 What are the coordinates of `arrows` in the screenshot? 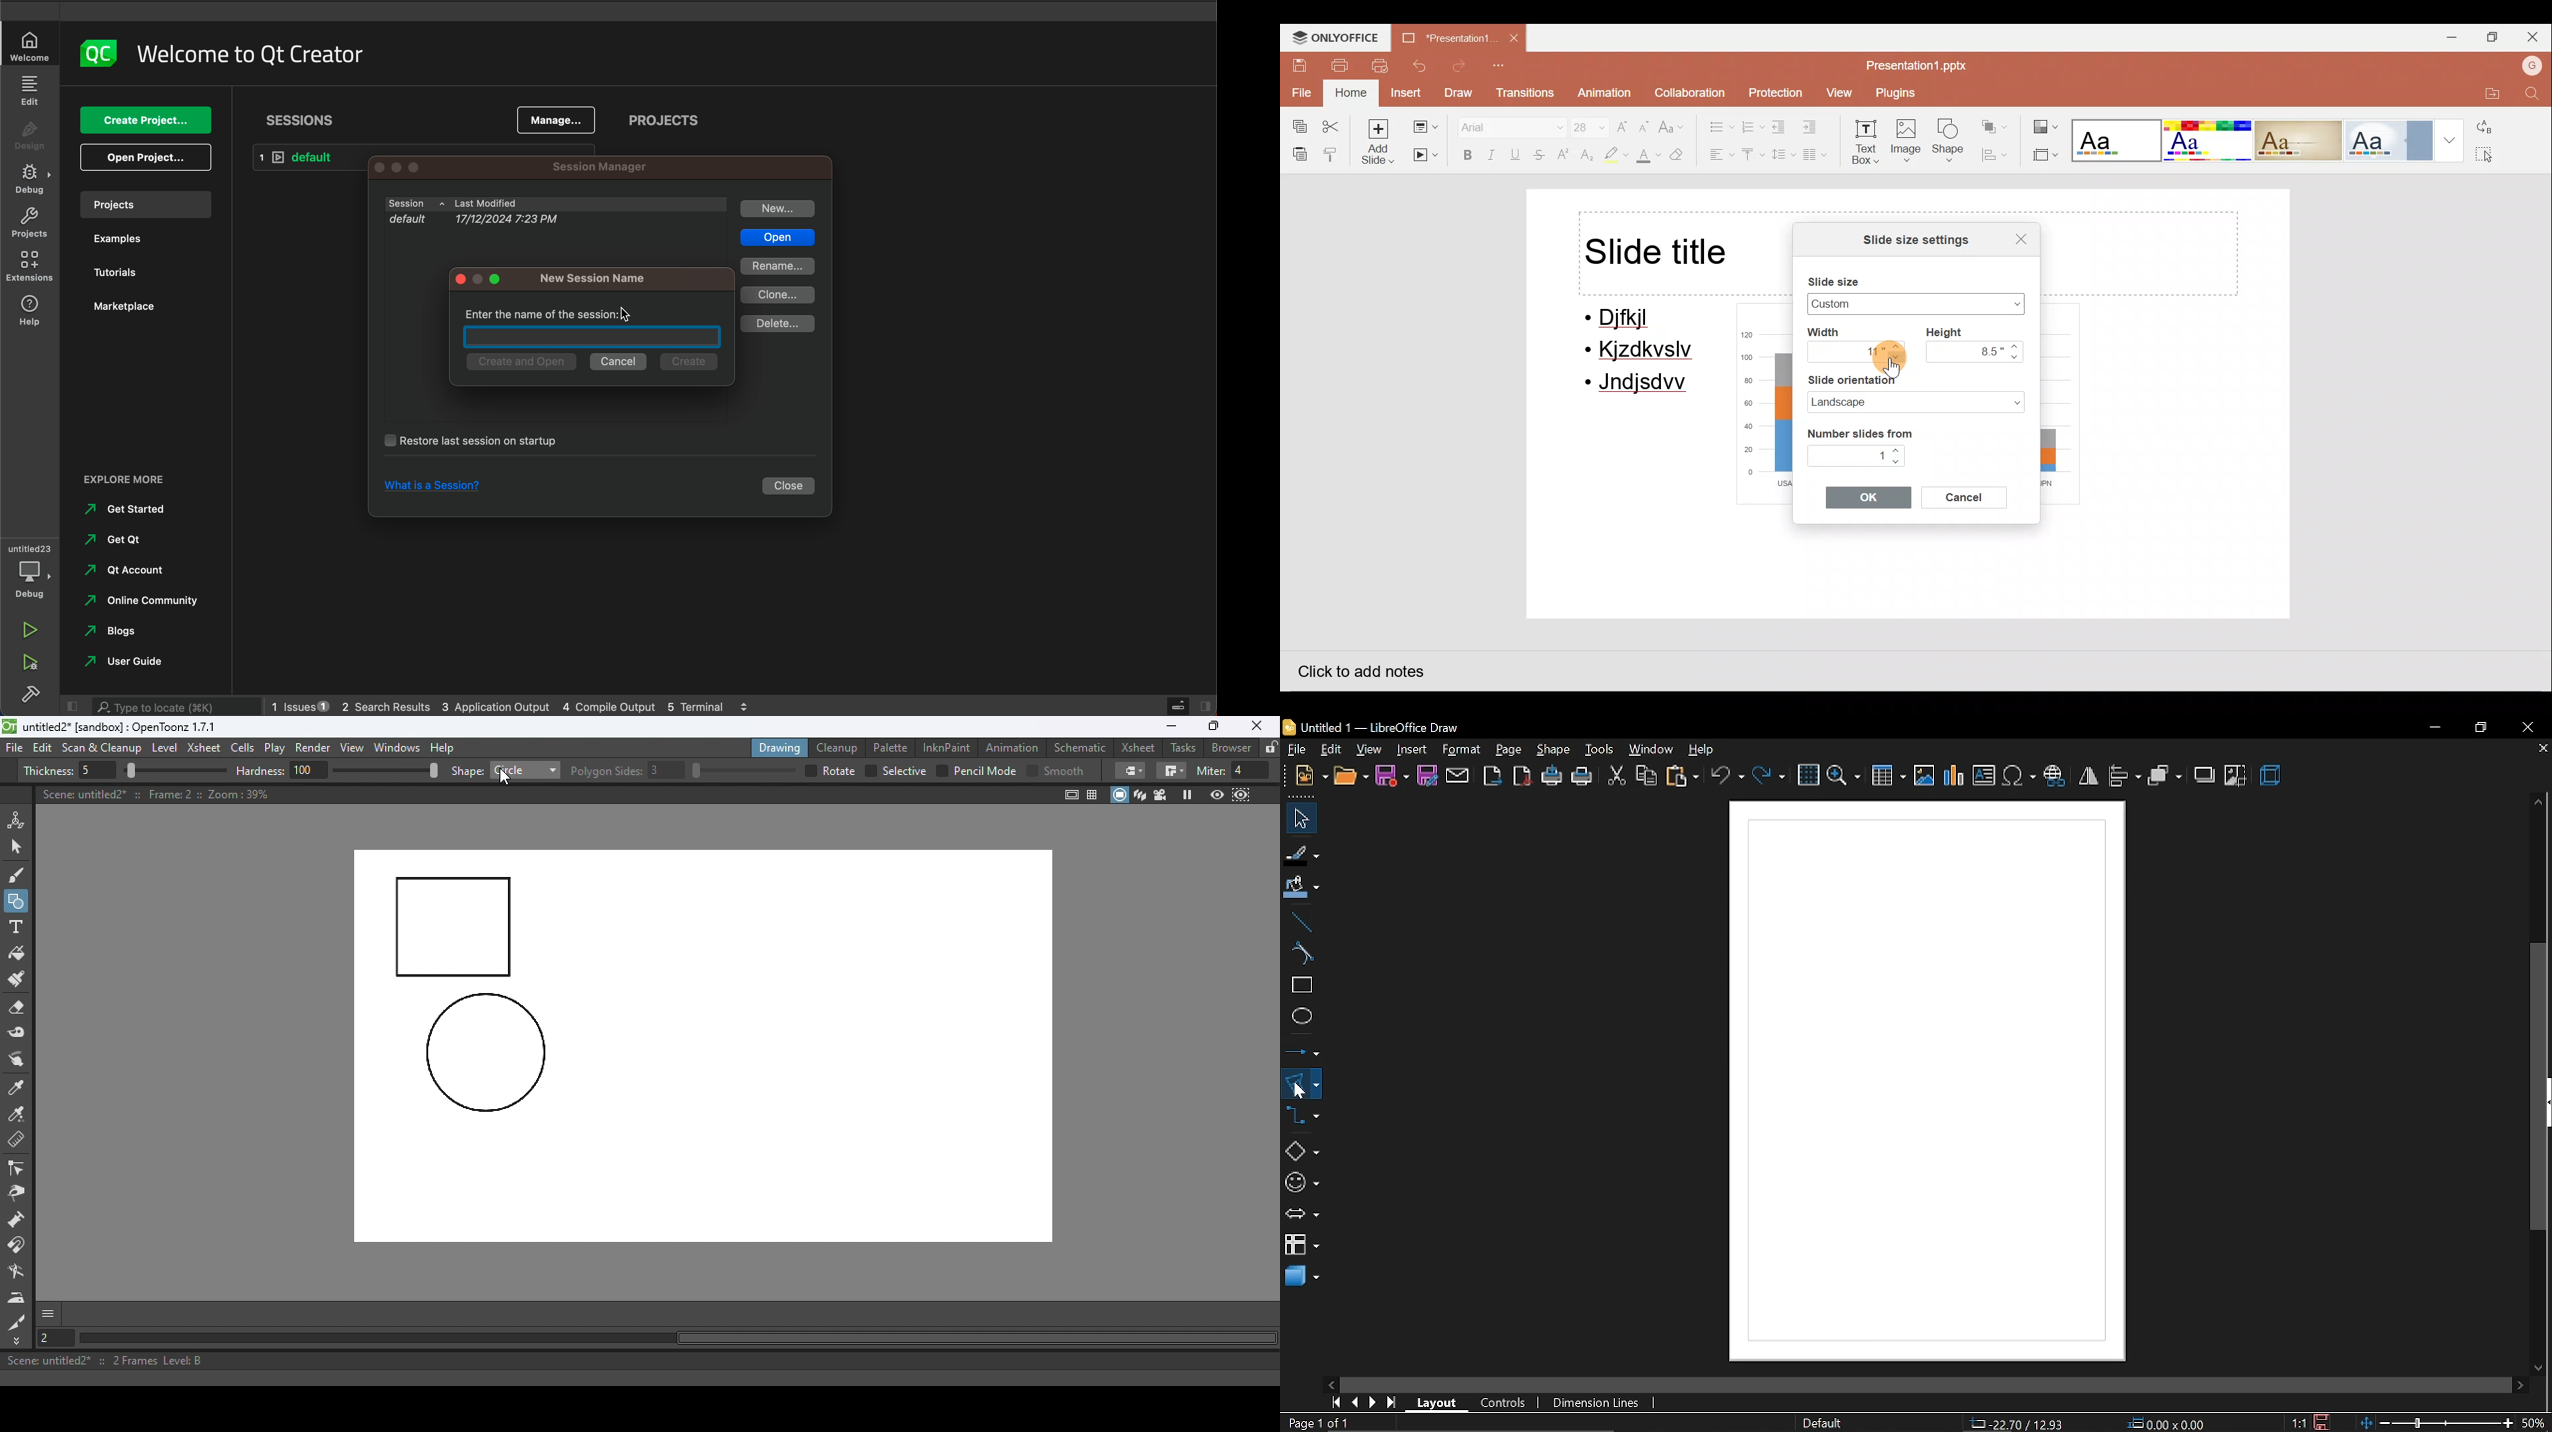 It's located at (1302, 1215).